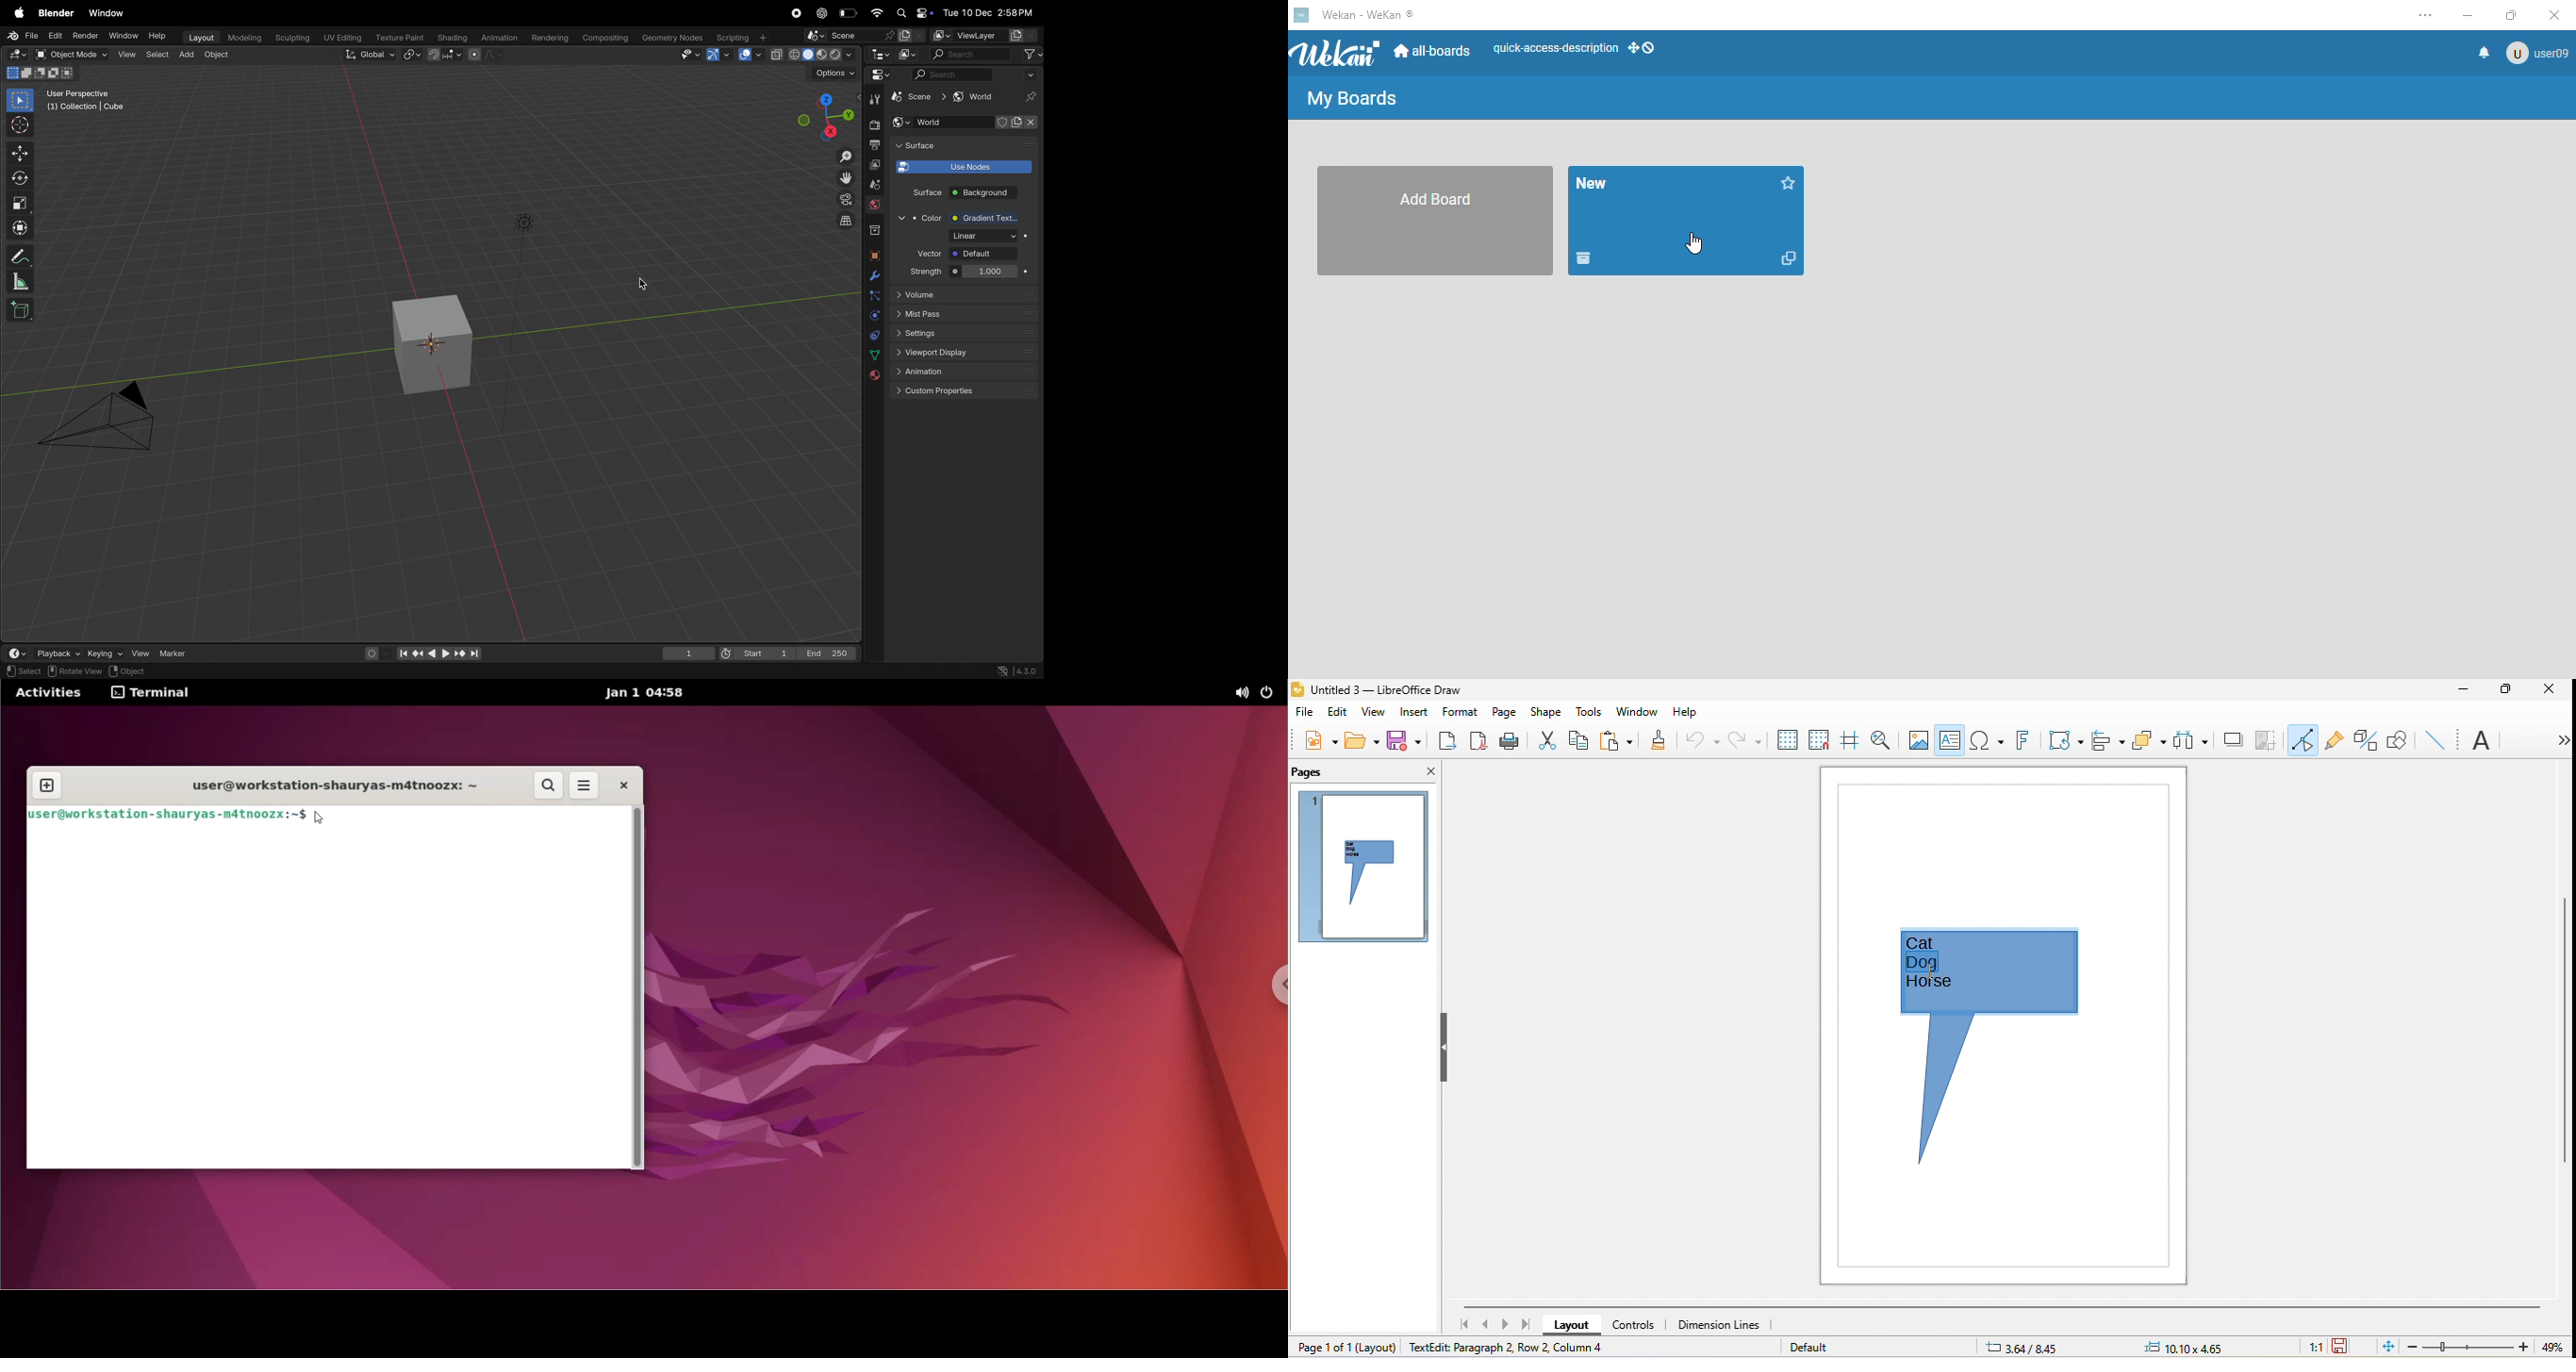 This screenshot has height=1372, width=2576. What do you see at coordinates (1694, 243) in the screenshot?
I see `cursor` at bounding box center [1694, 243].